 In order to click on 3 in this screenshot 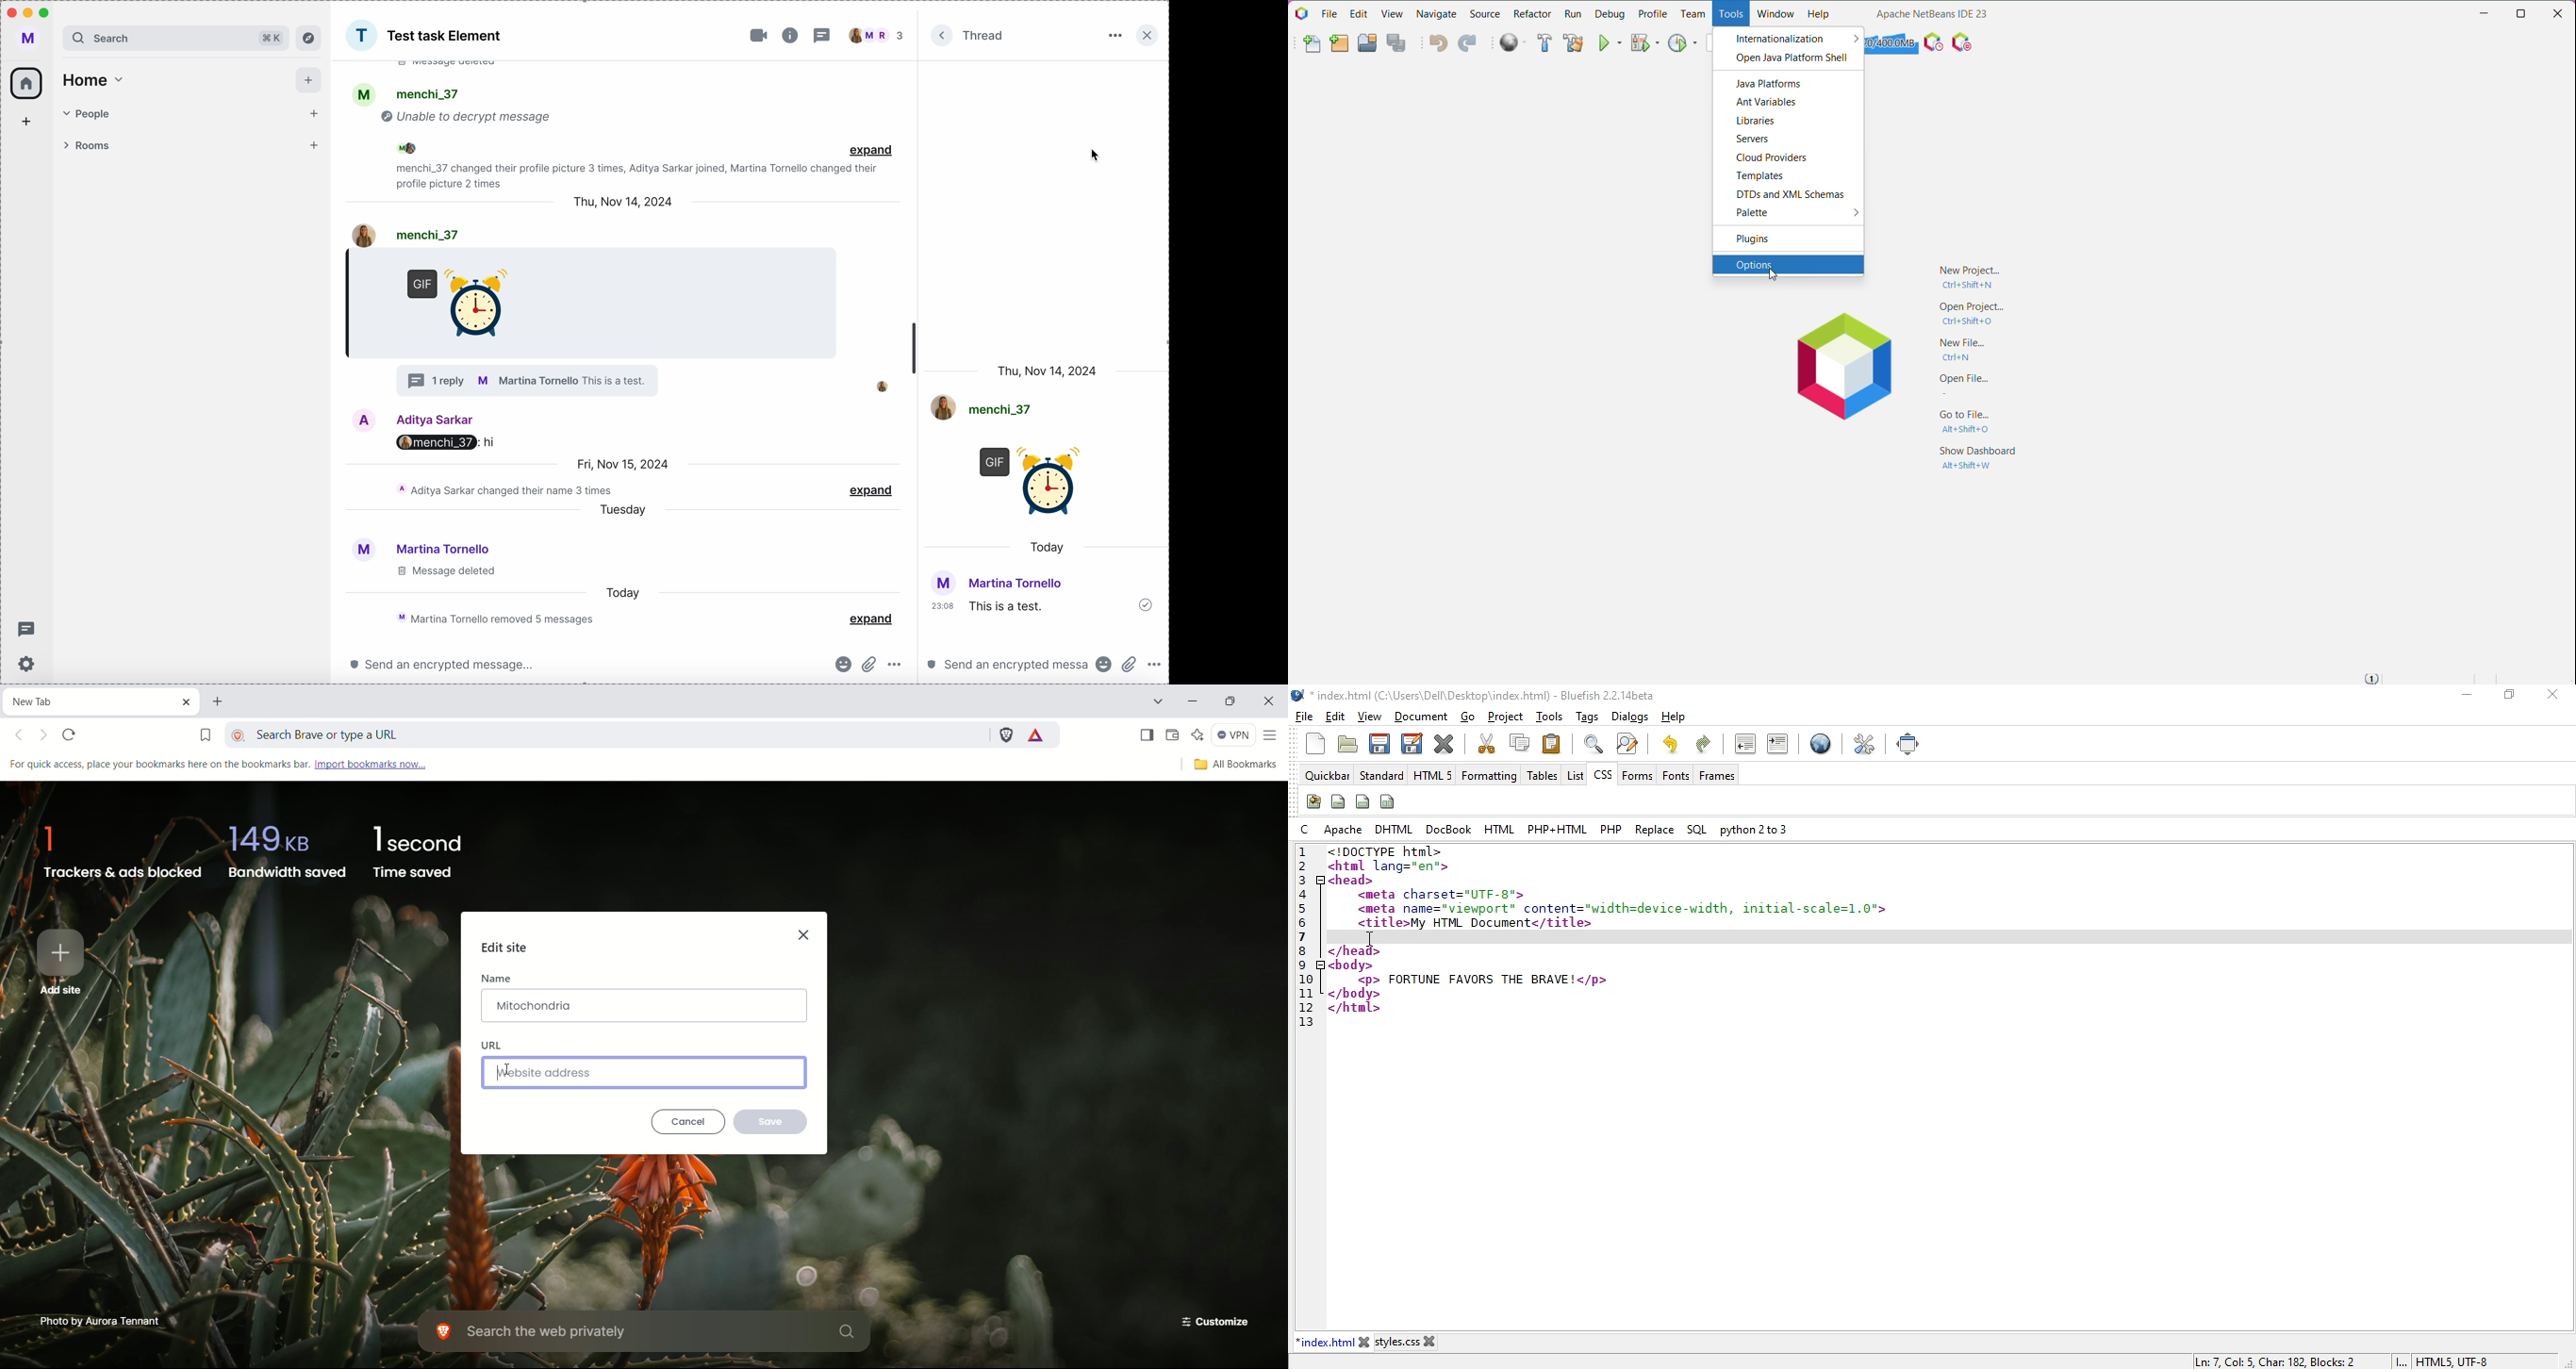, I will do `click(1305, 878)`.